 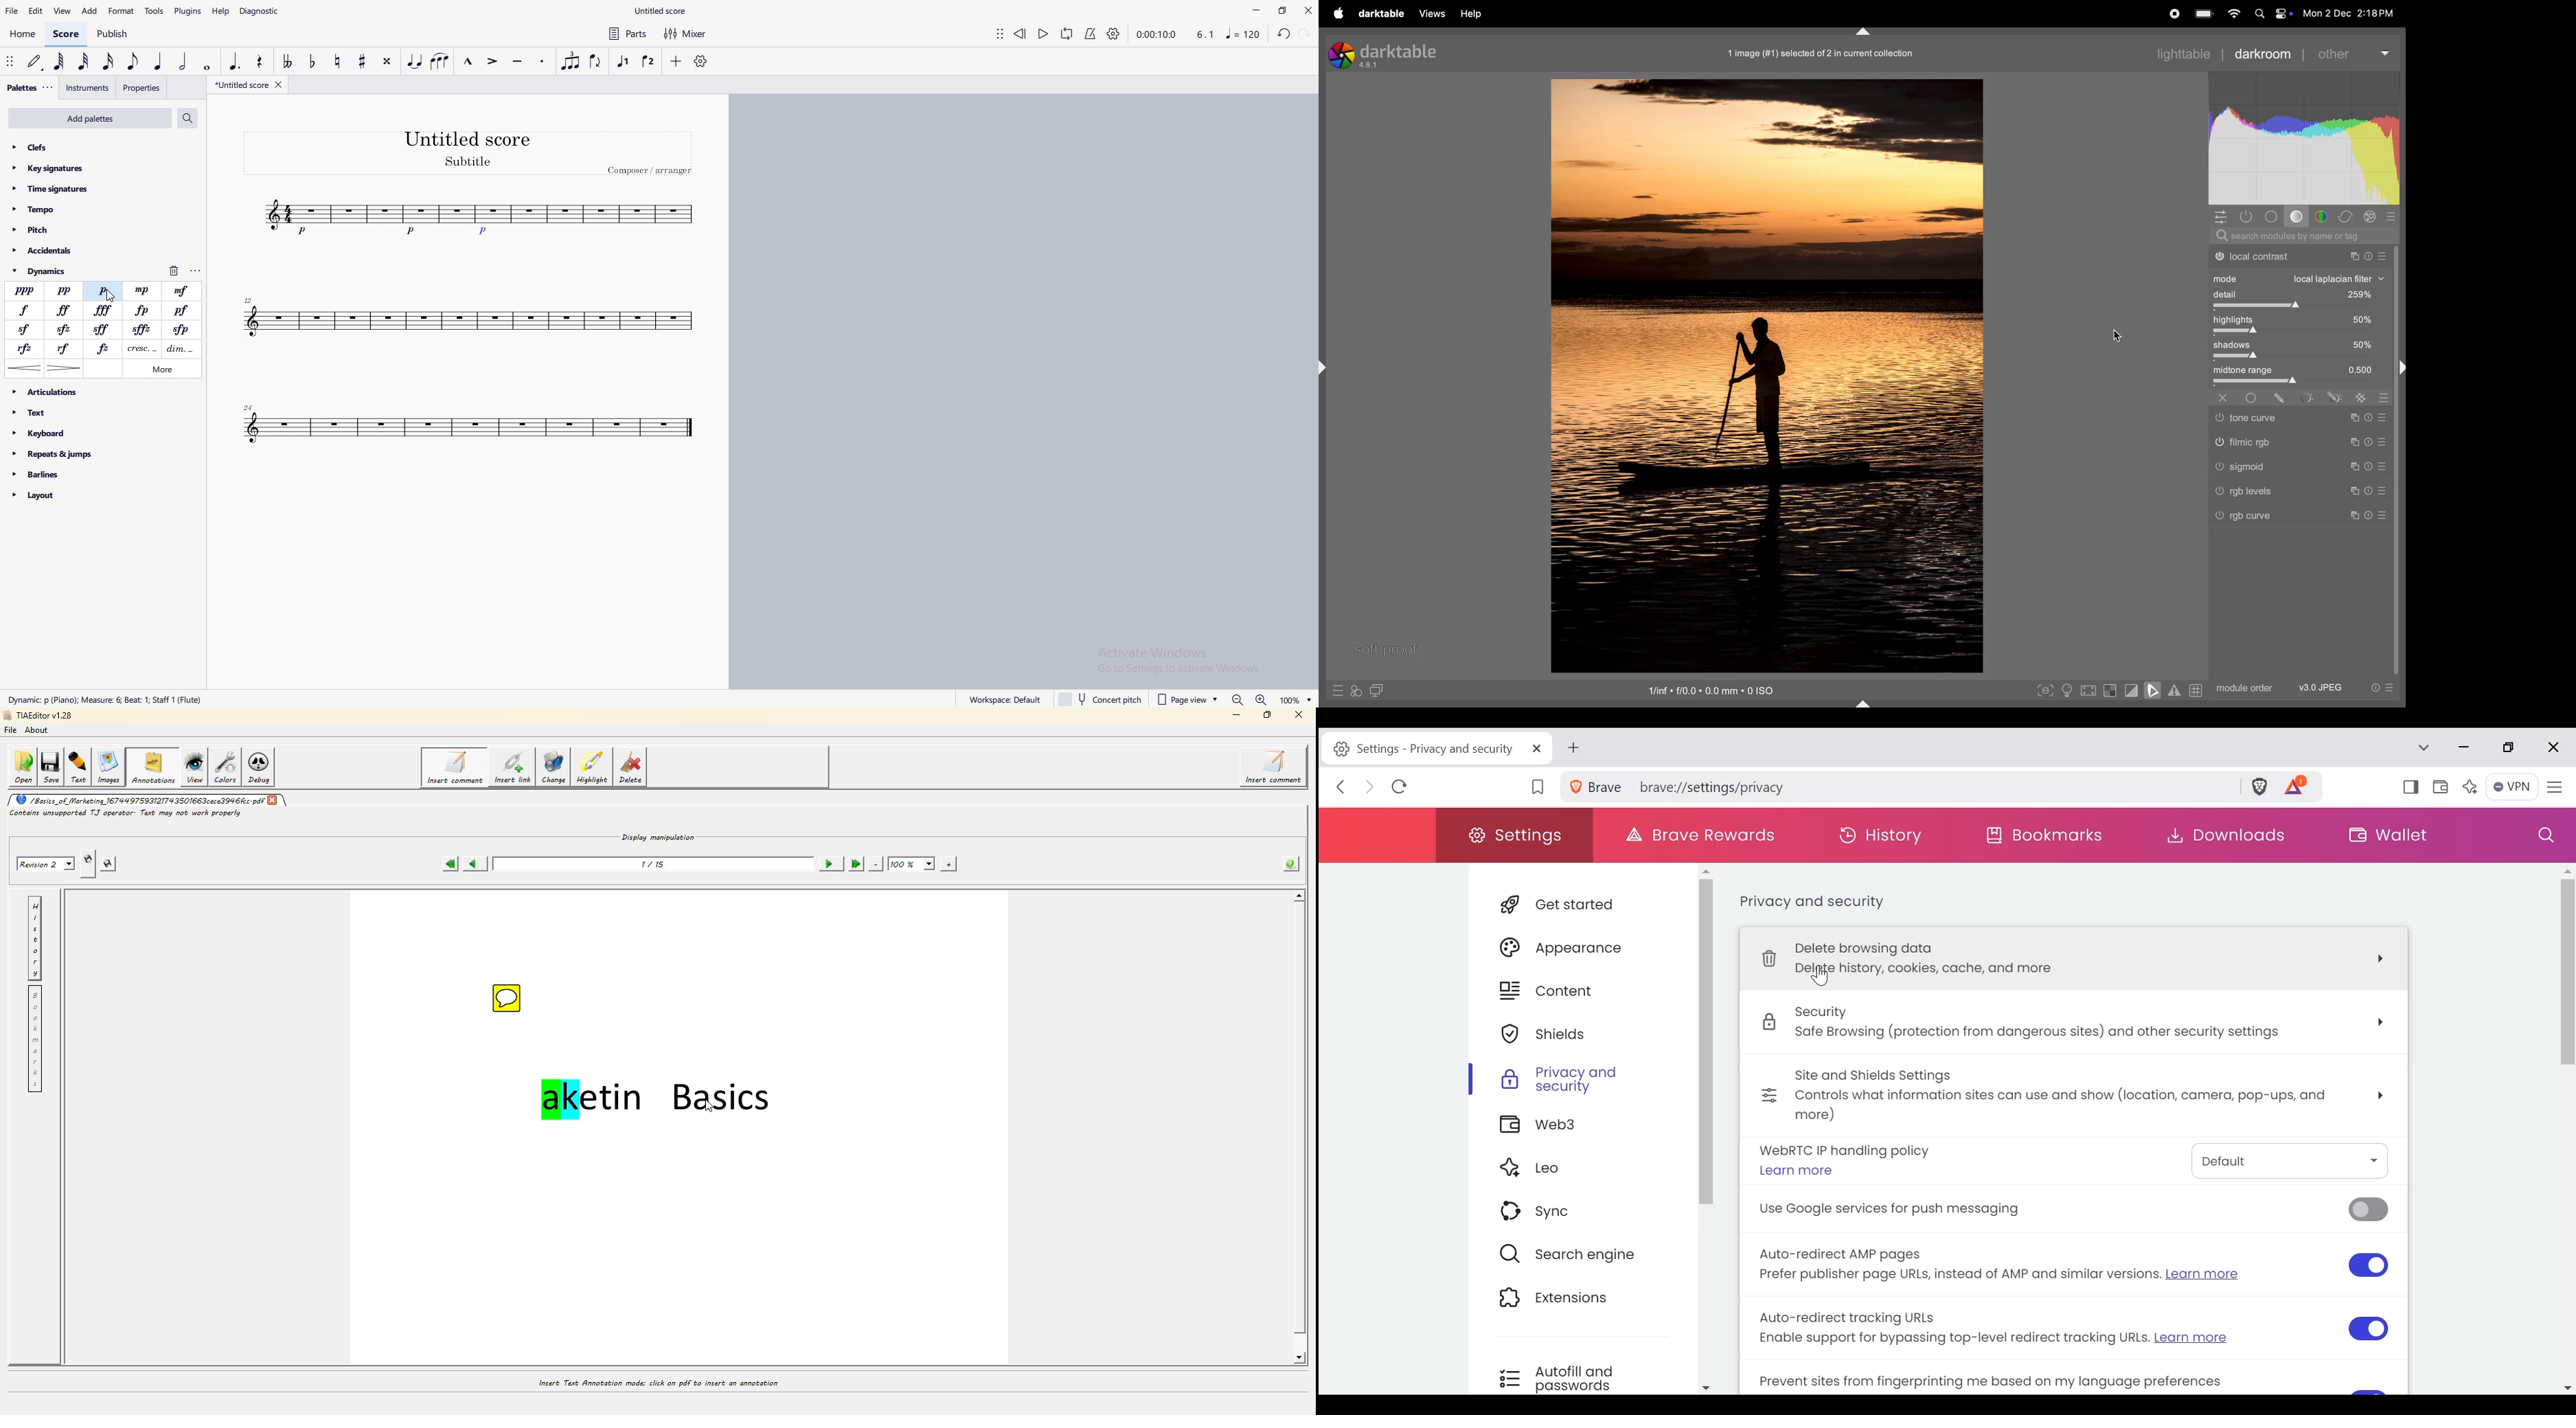 I want to click on Revision 2, so click(x=44, y=862).